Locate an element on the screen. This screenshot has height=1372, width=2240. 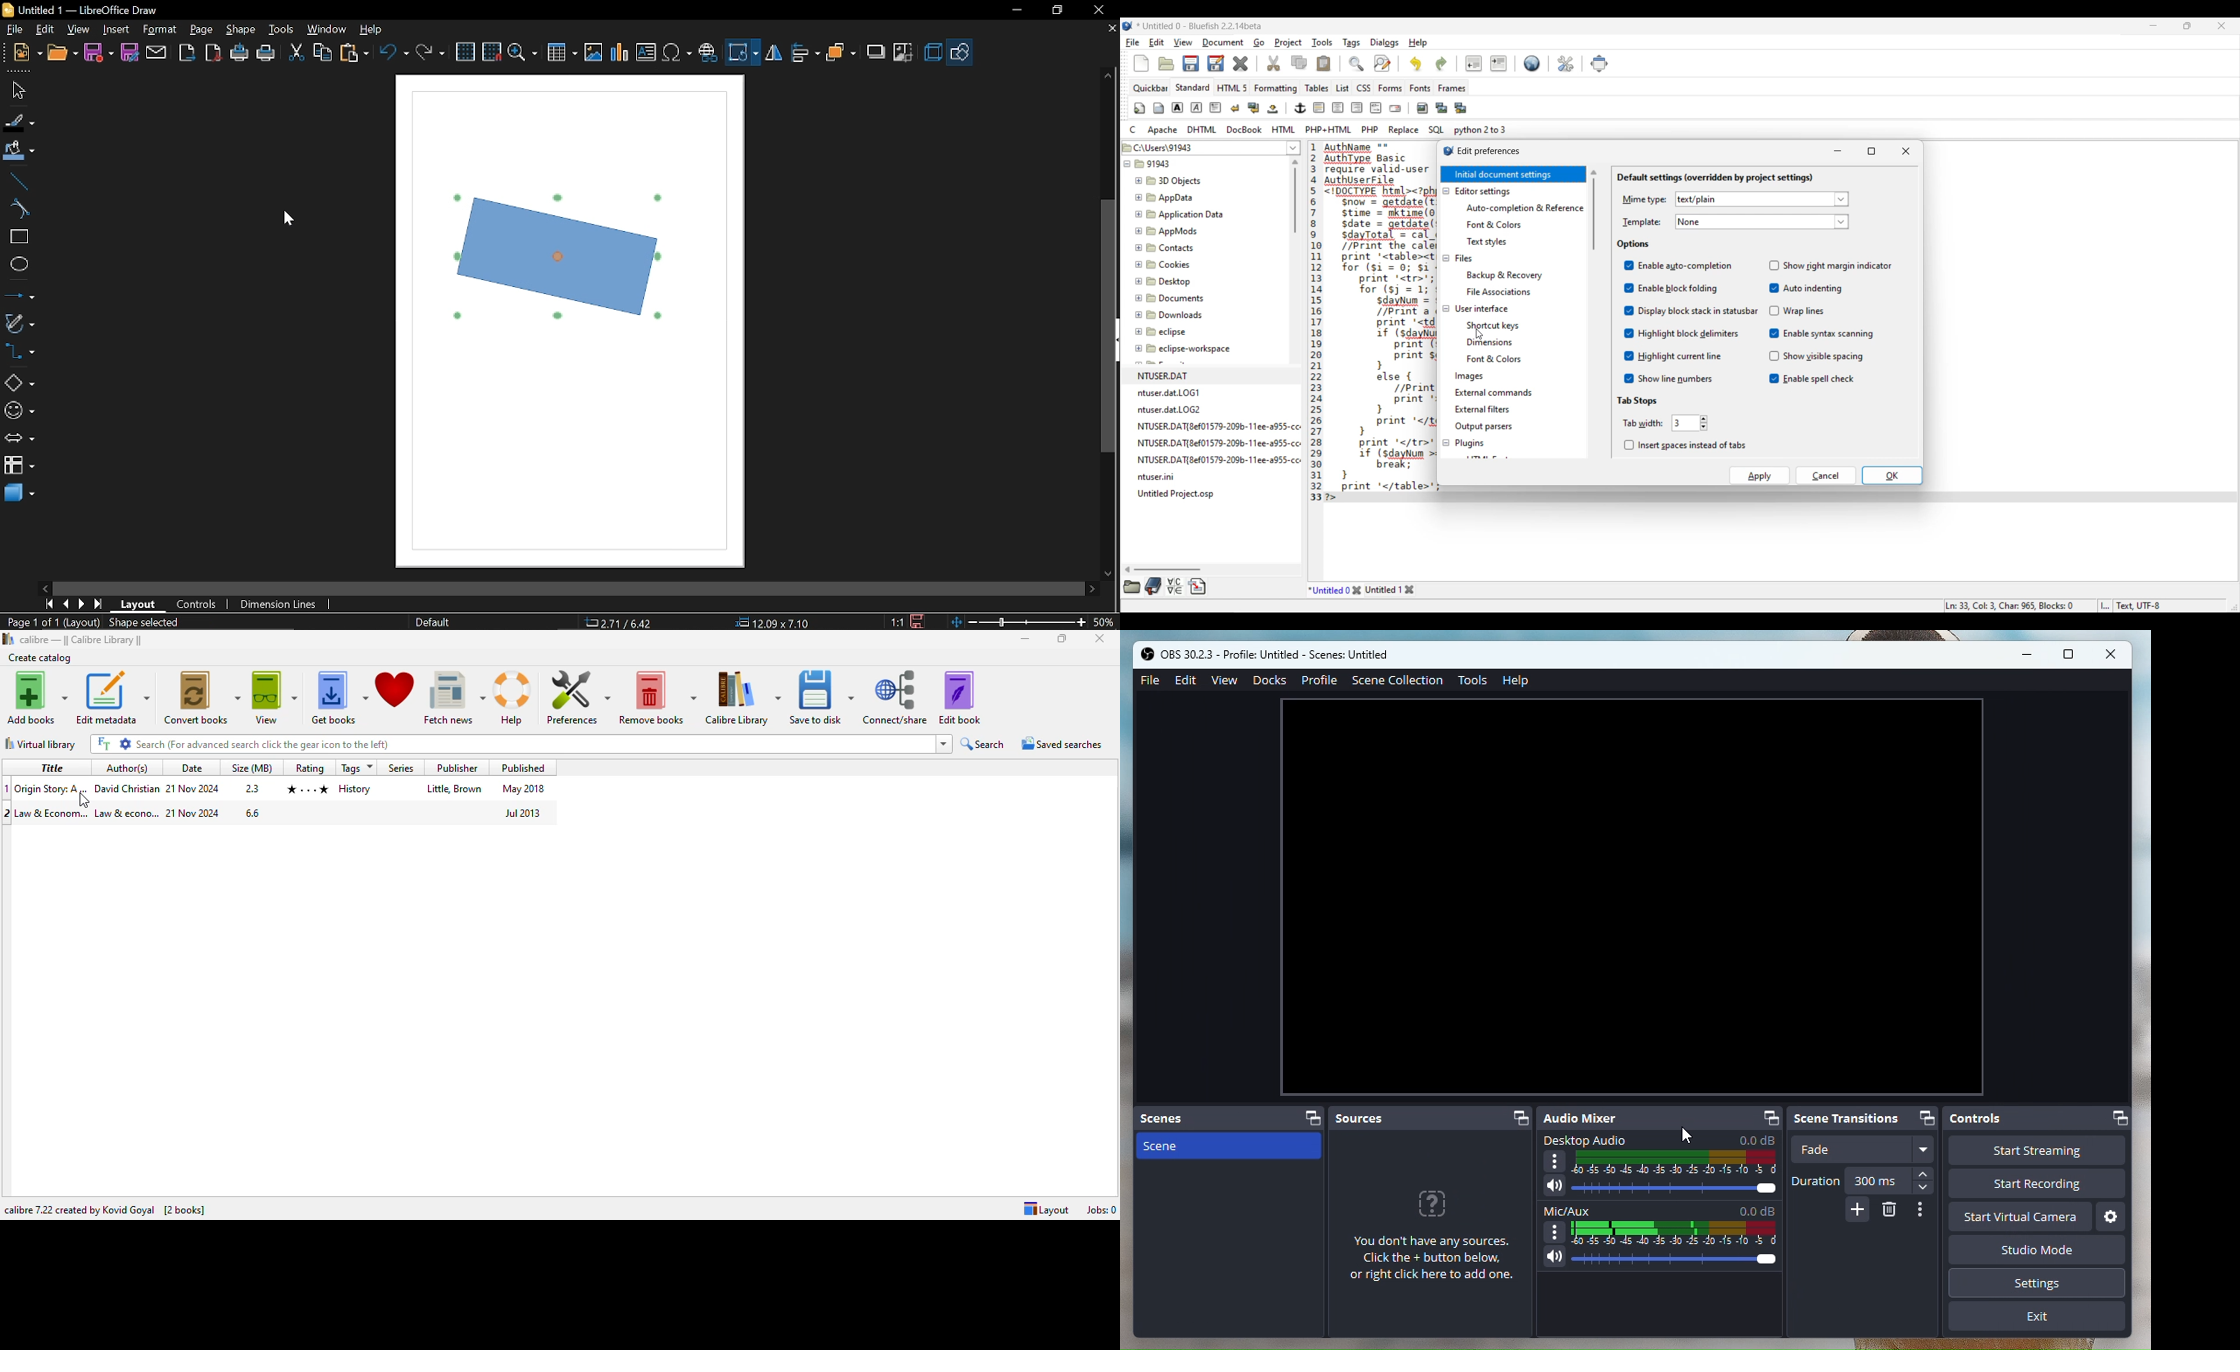
Section title is located at coordinates (1636, 401).